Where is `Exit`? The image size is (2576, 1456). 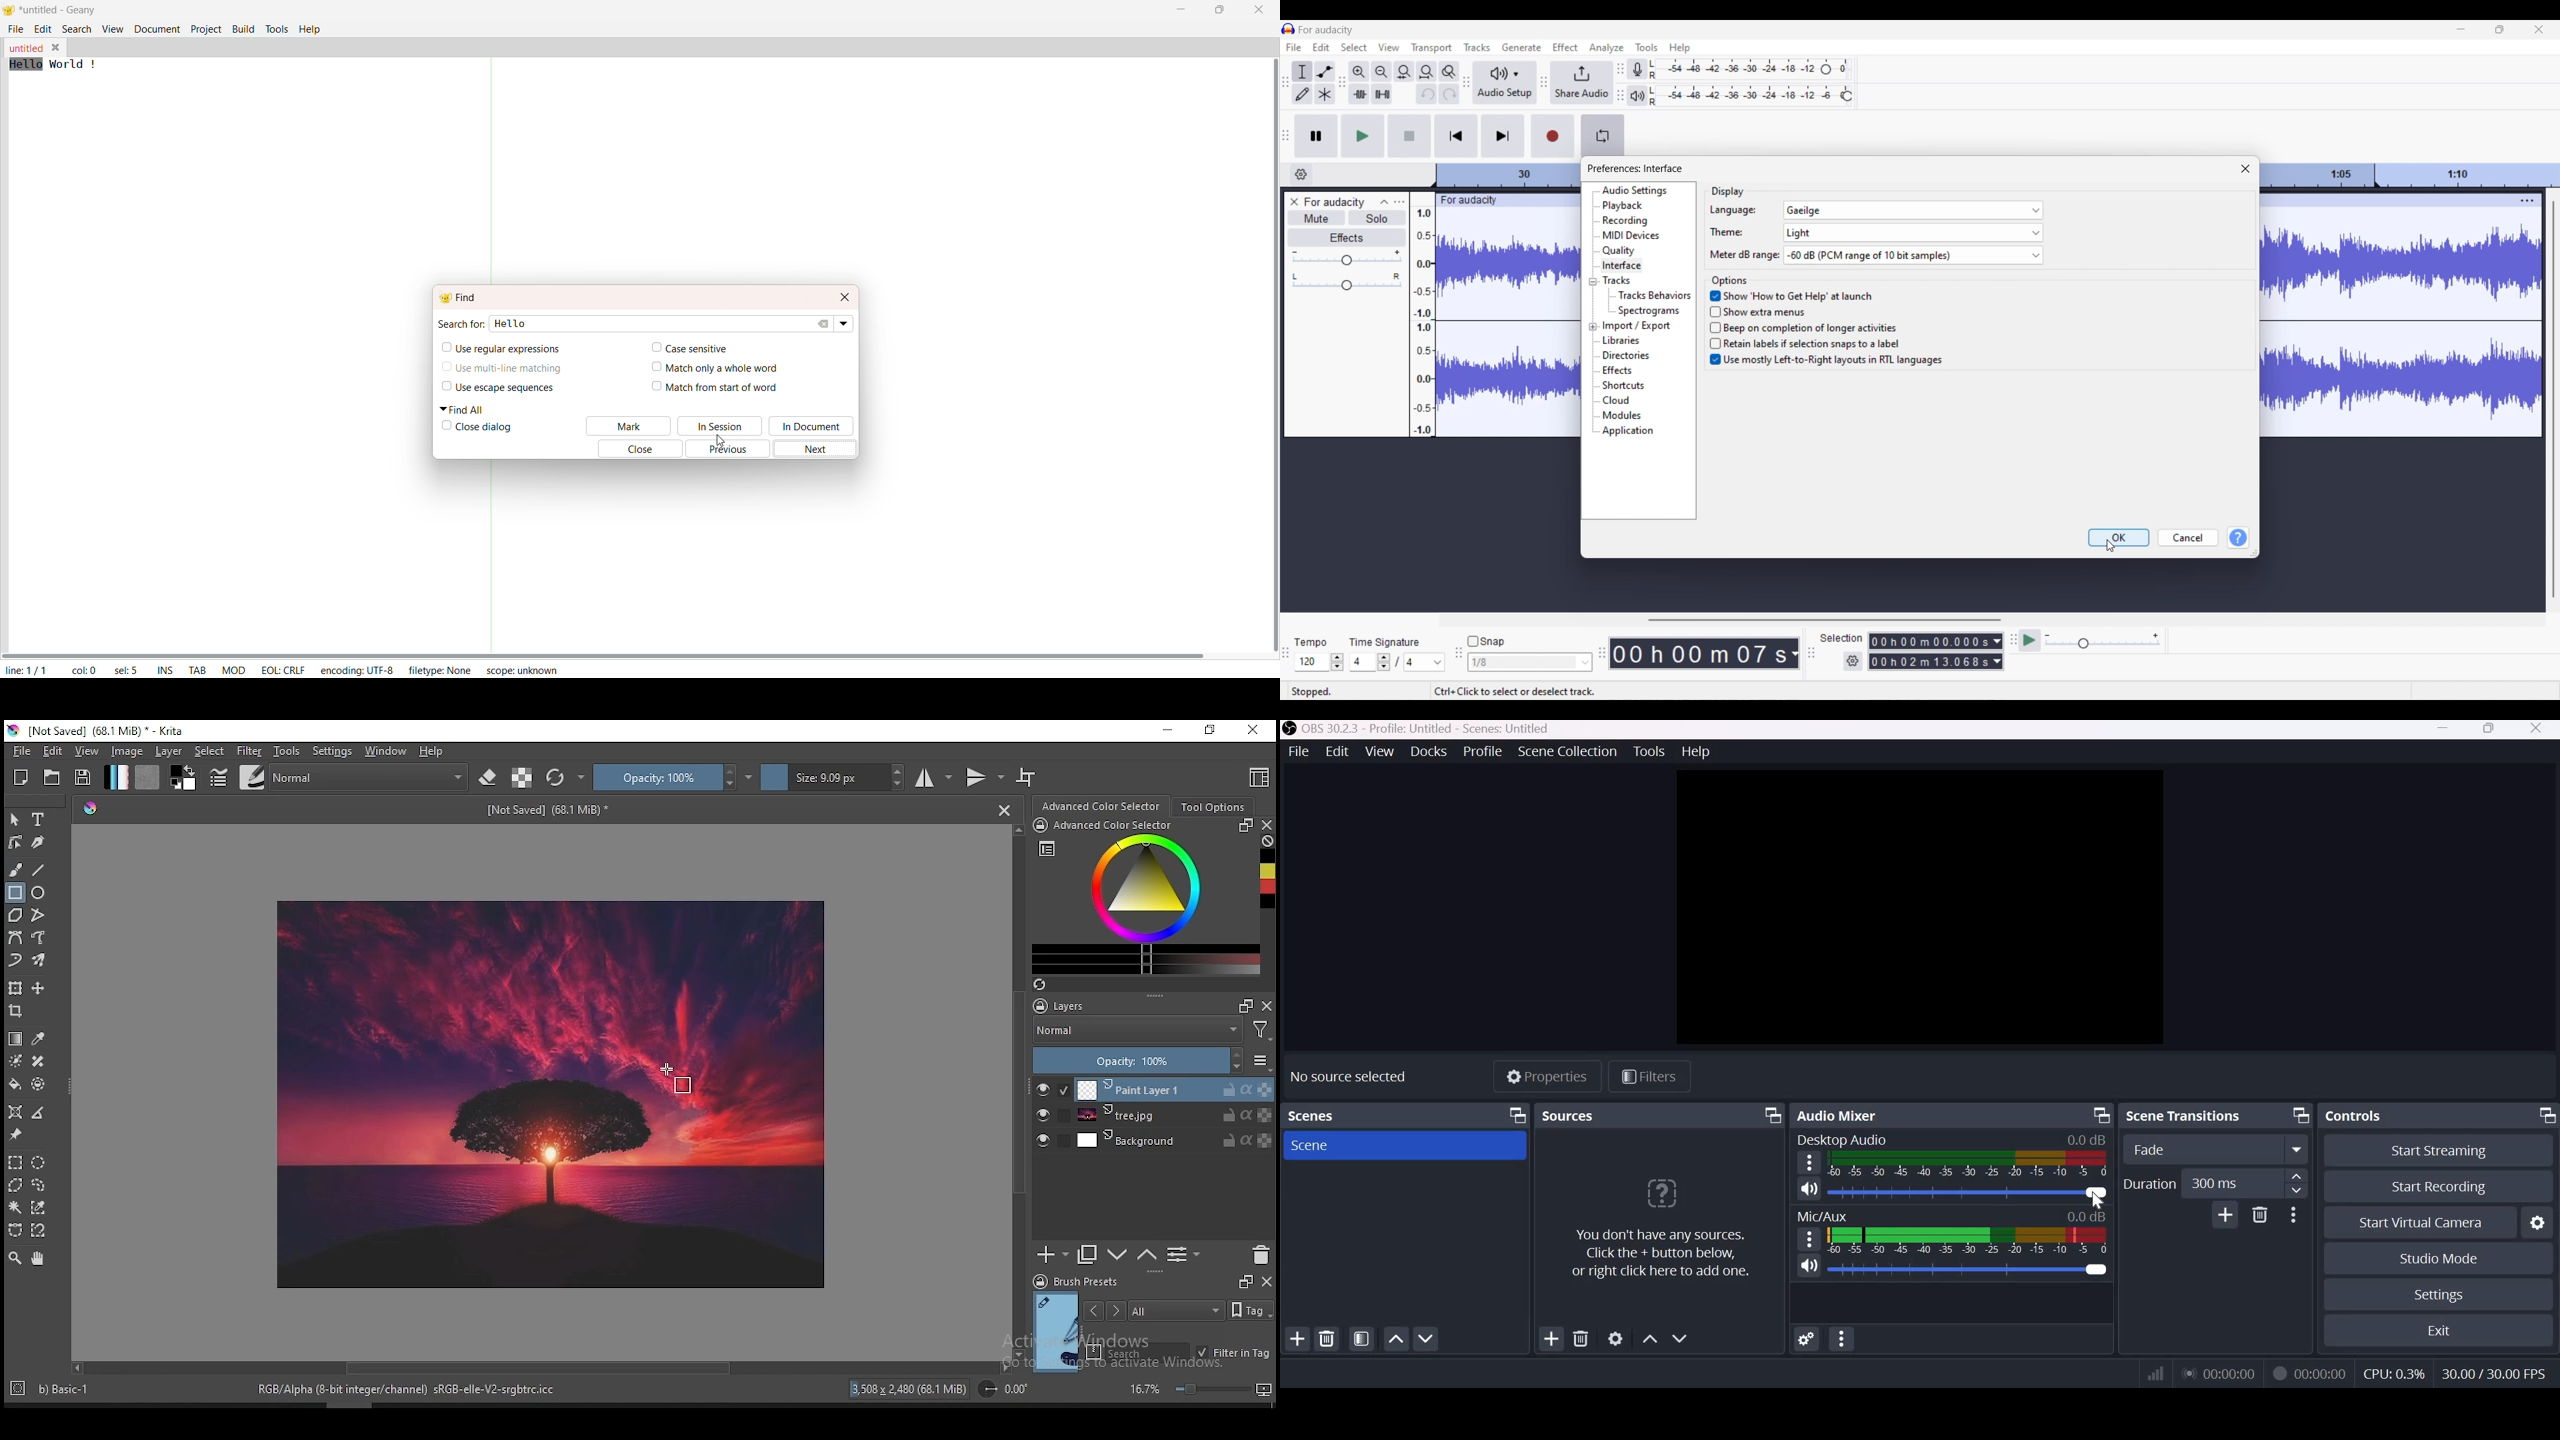 Exit is located at coordinates (2445, 1331).